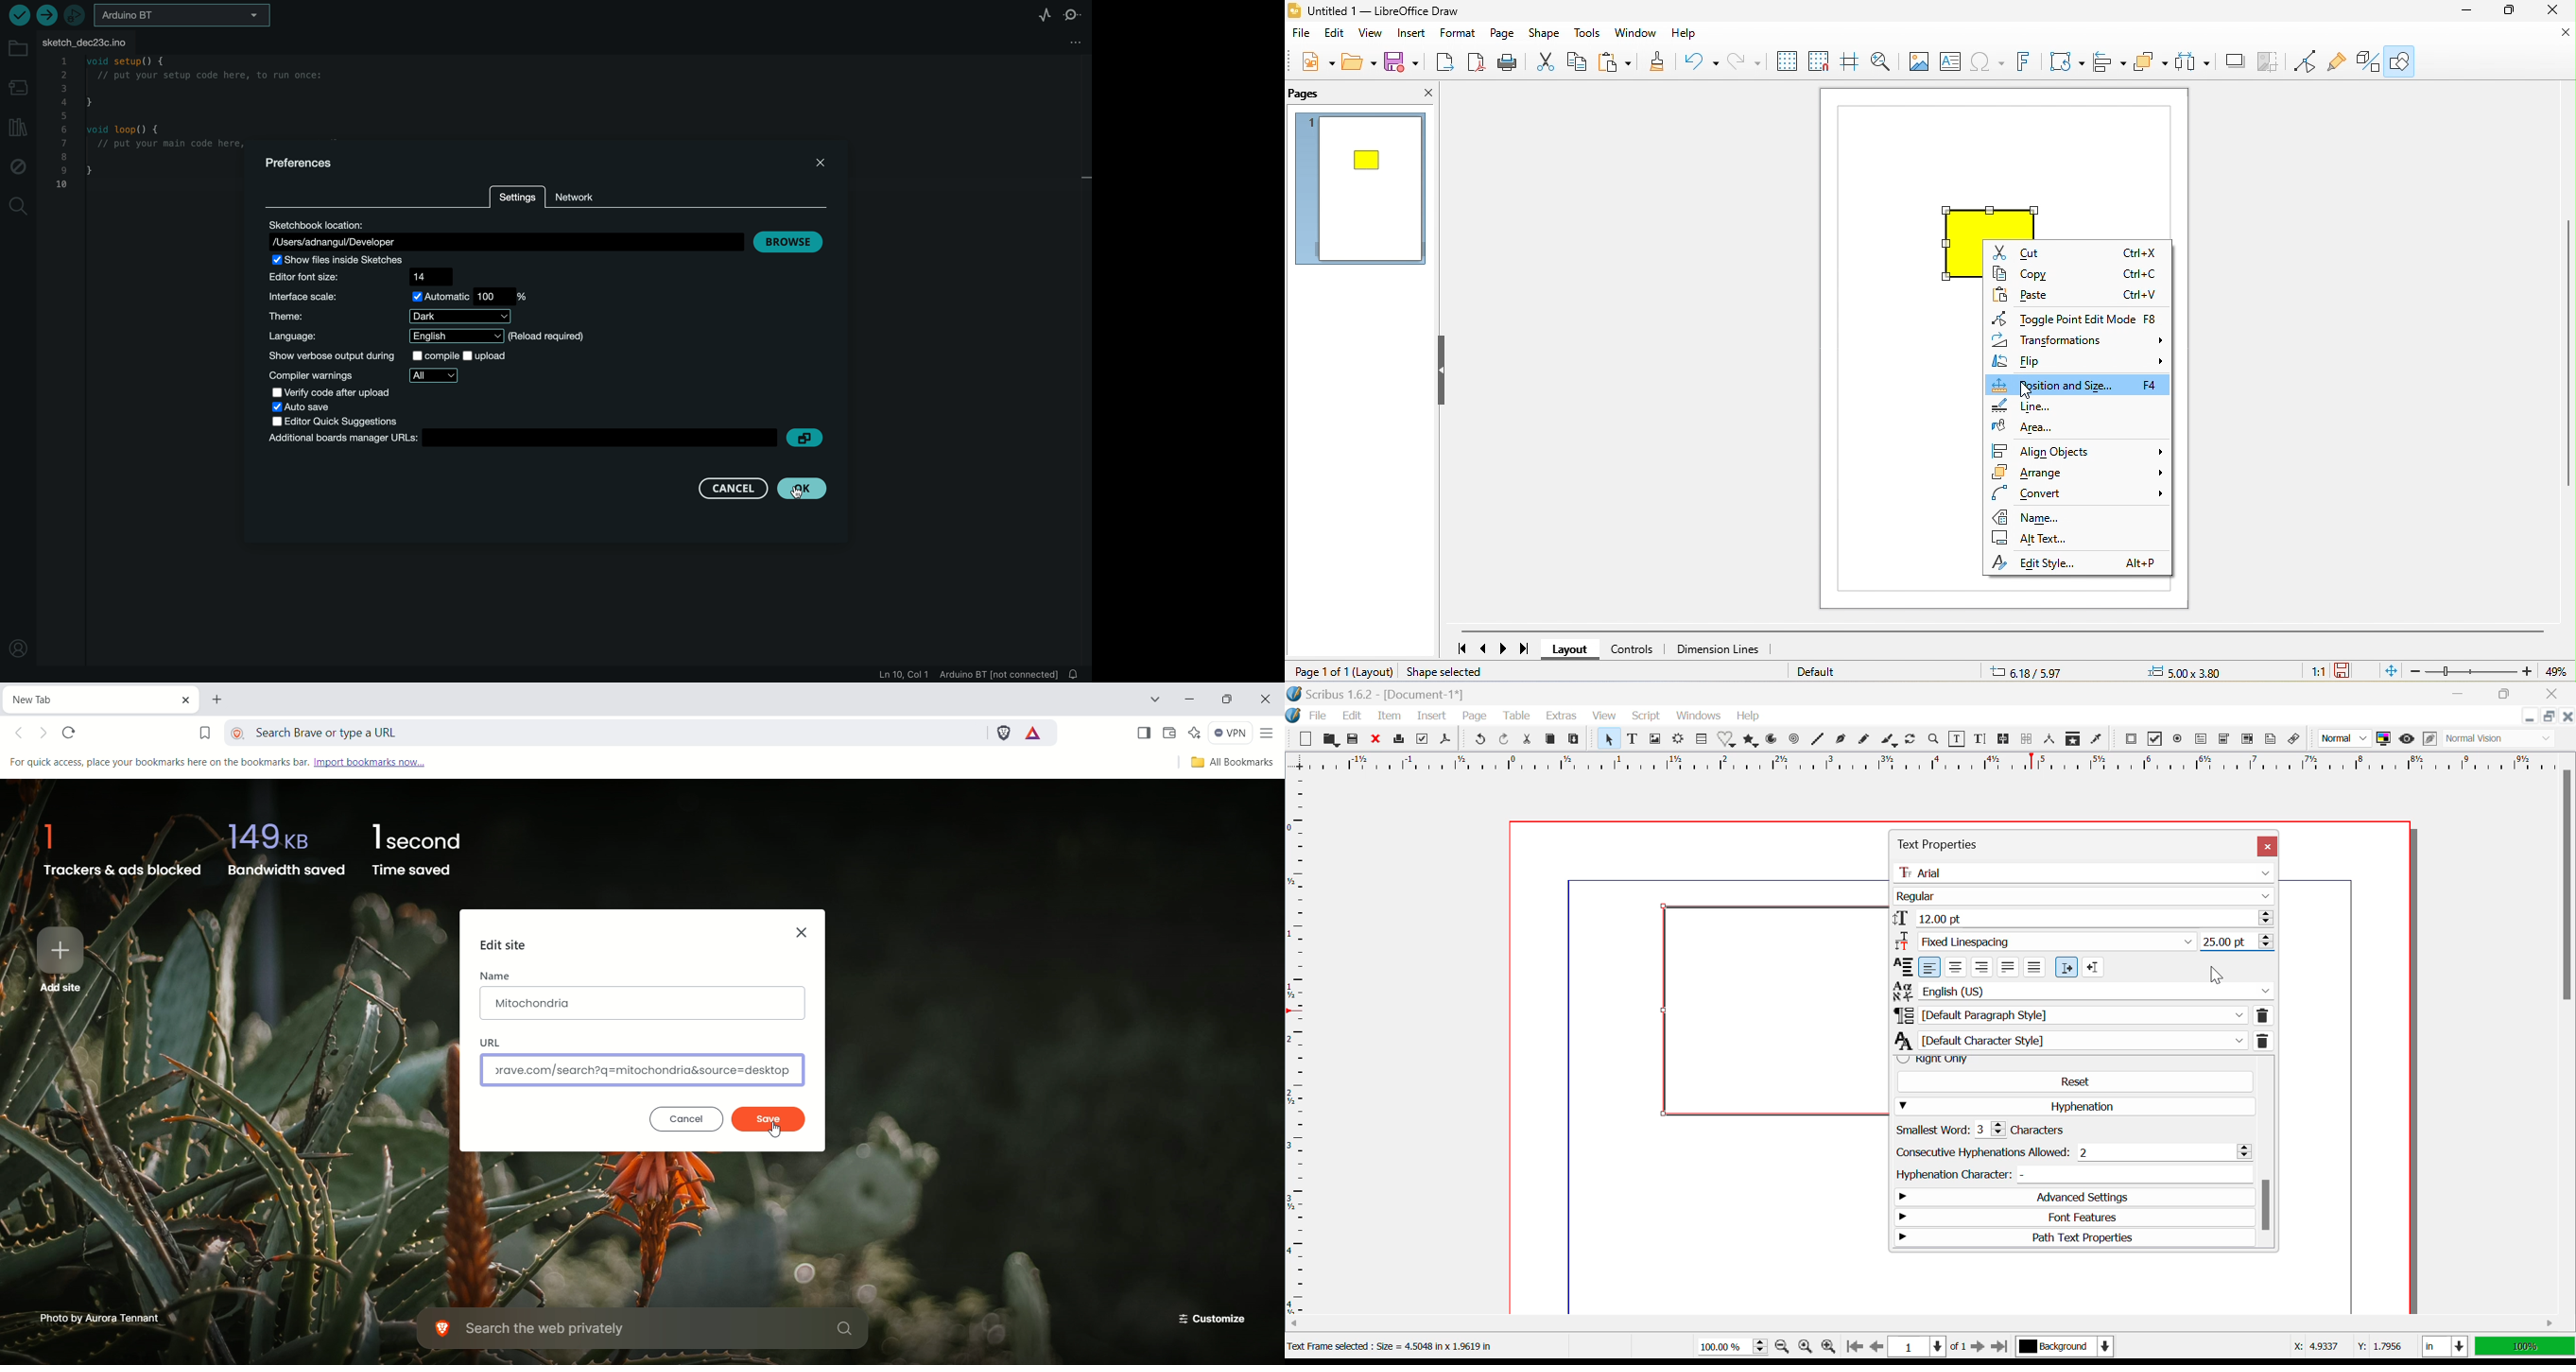  Describe the element at coordinates (1981, 967) in the screenshot. I see `Right align` at that location.